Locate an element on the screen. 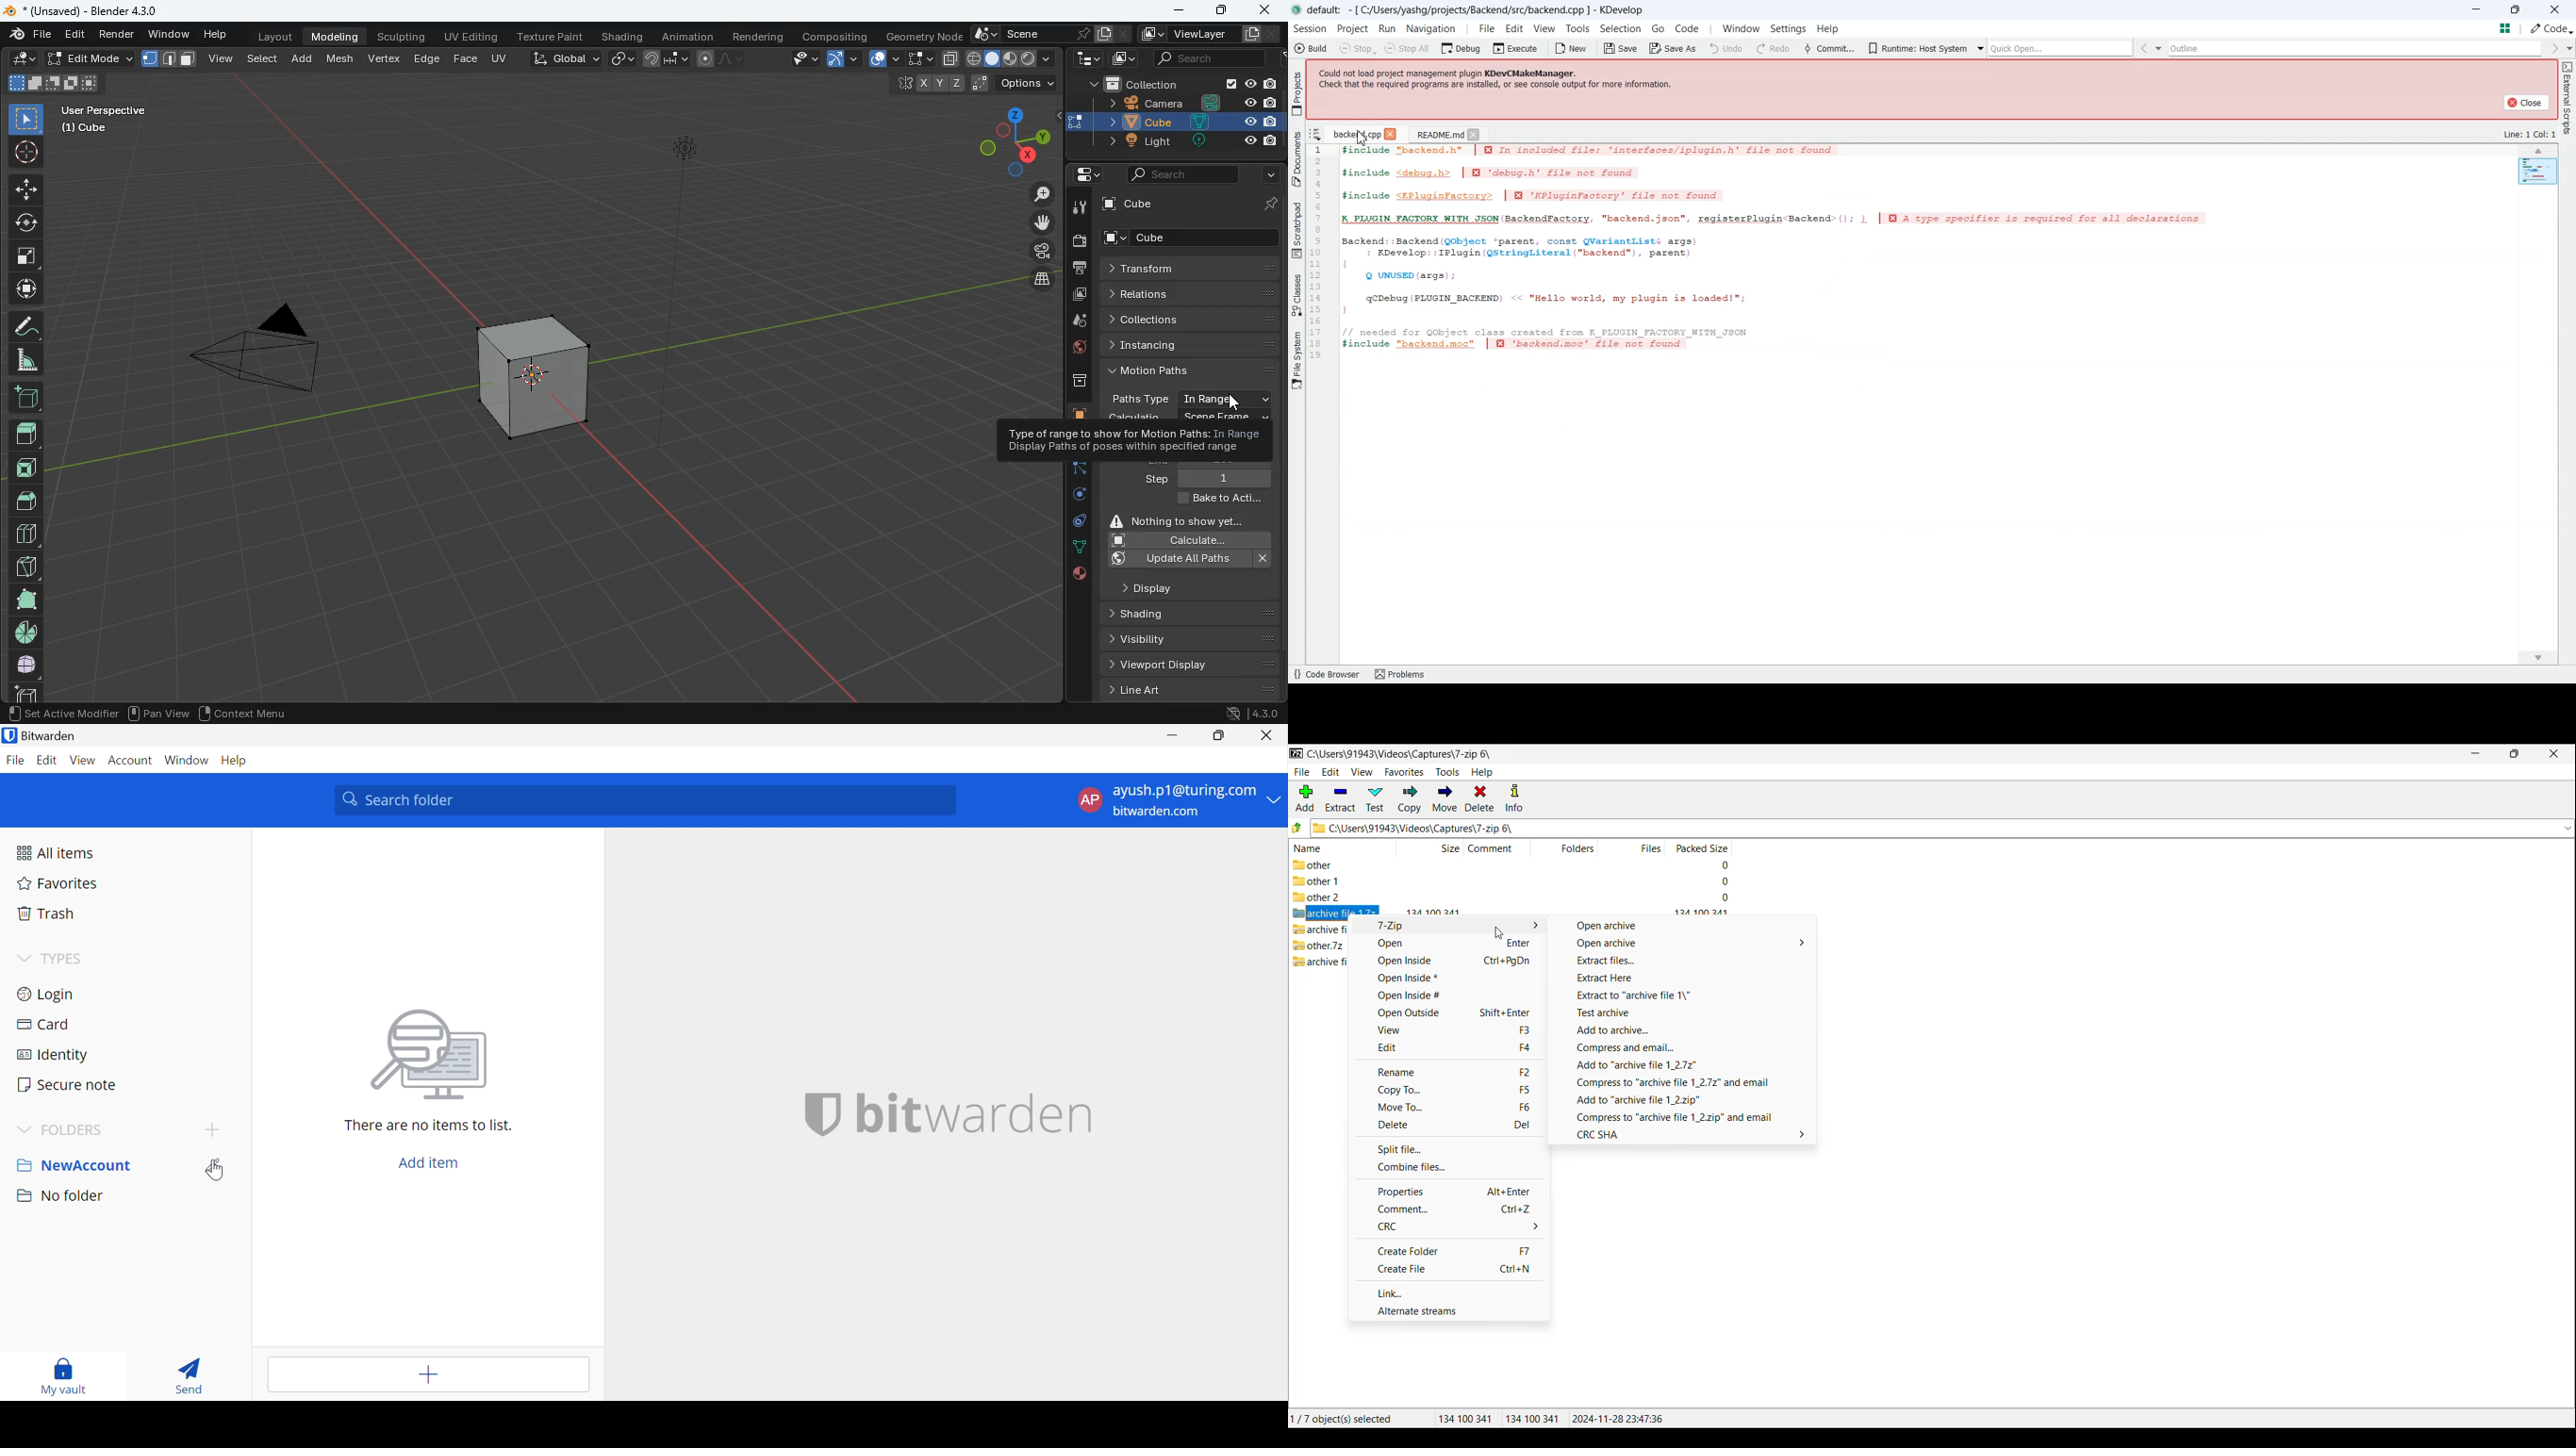 The image size is (2576, 1456). archive file 1.7z  is located at coordinates (1320, 914).